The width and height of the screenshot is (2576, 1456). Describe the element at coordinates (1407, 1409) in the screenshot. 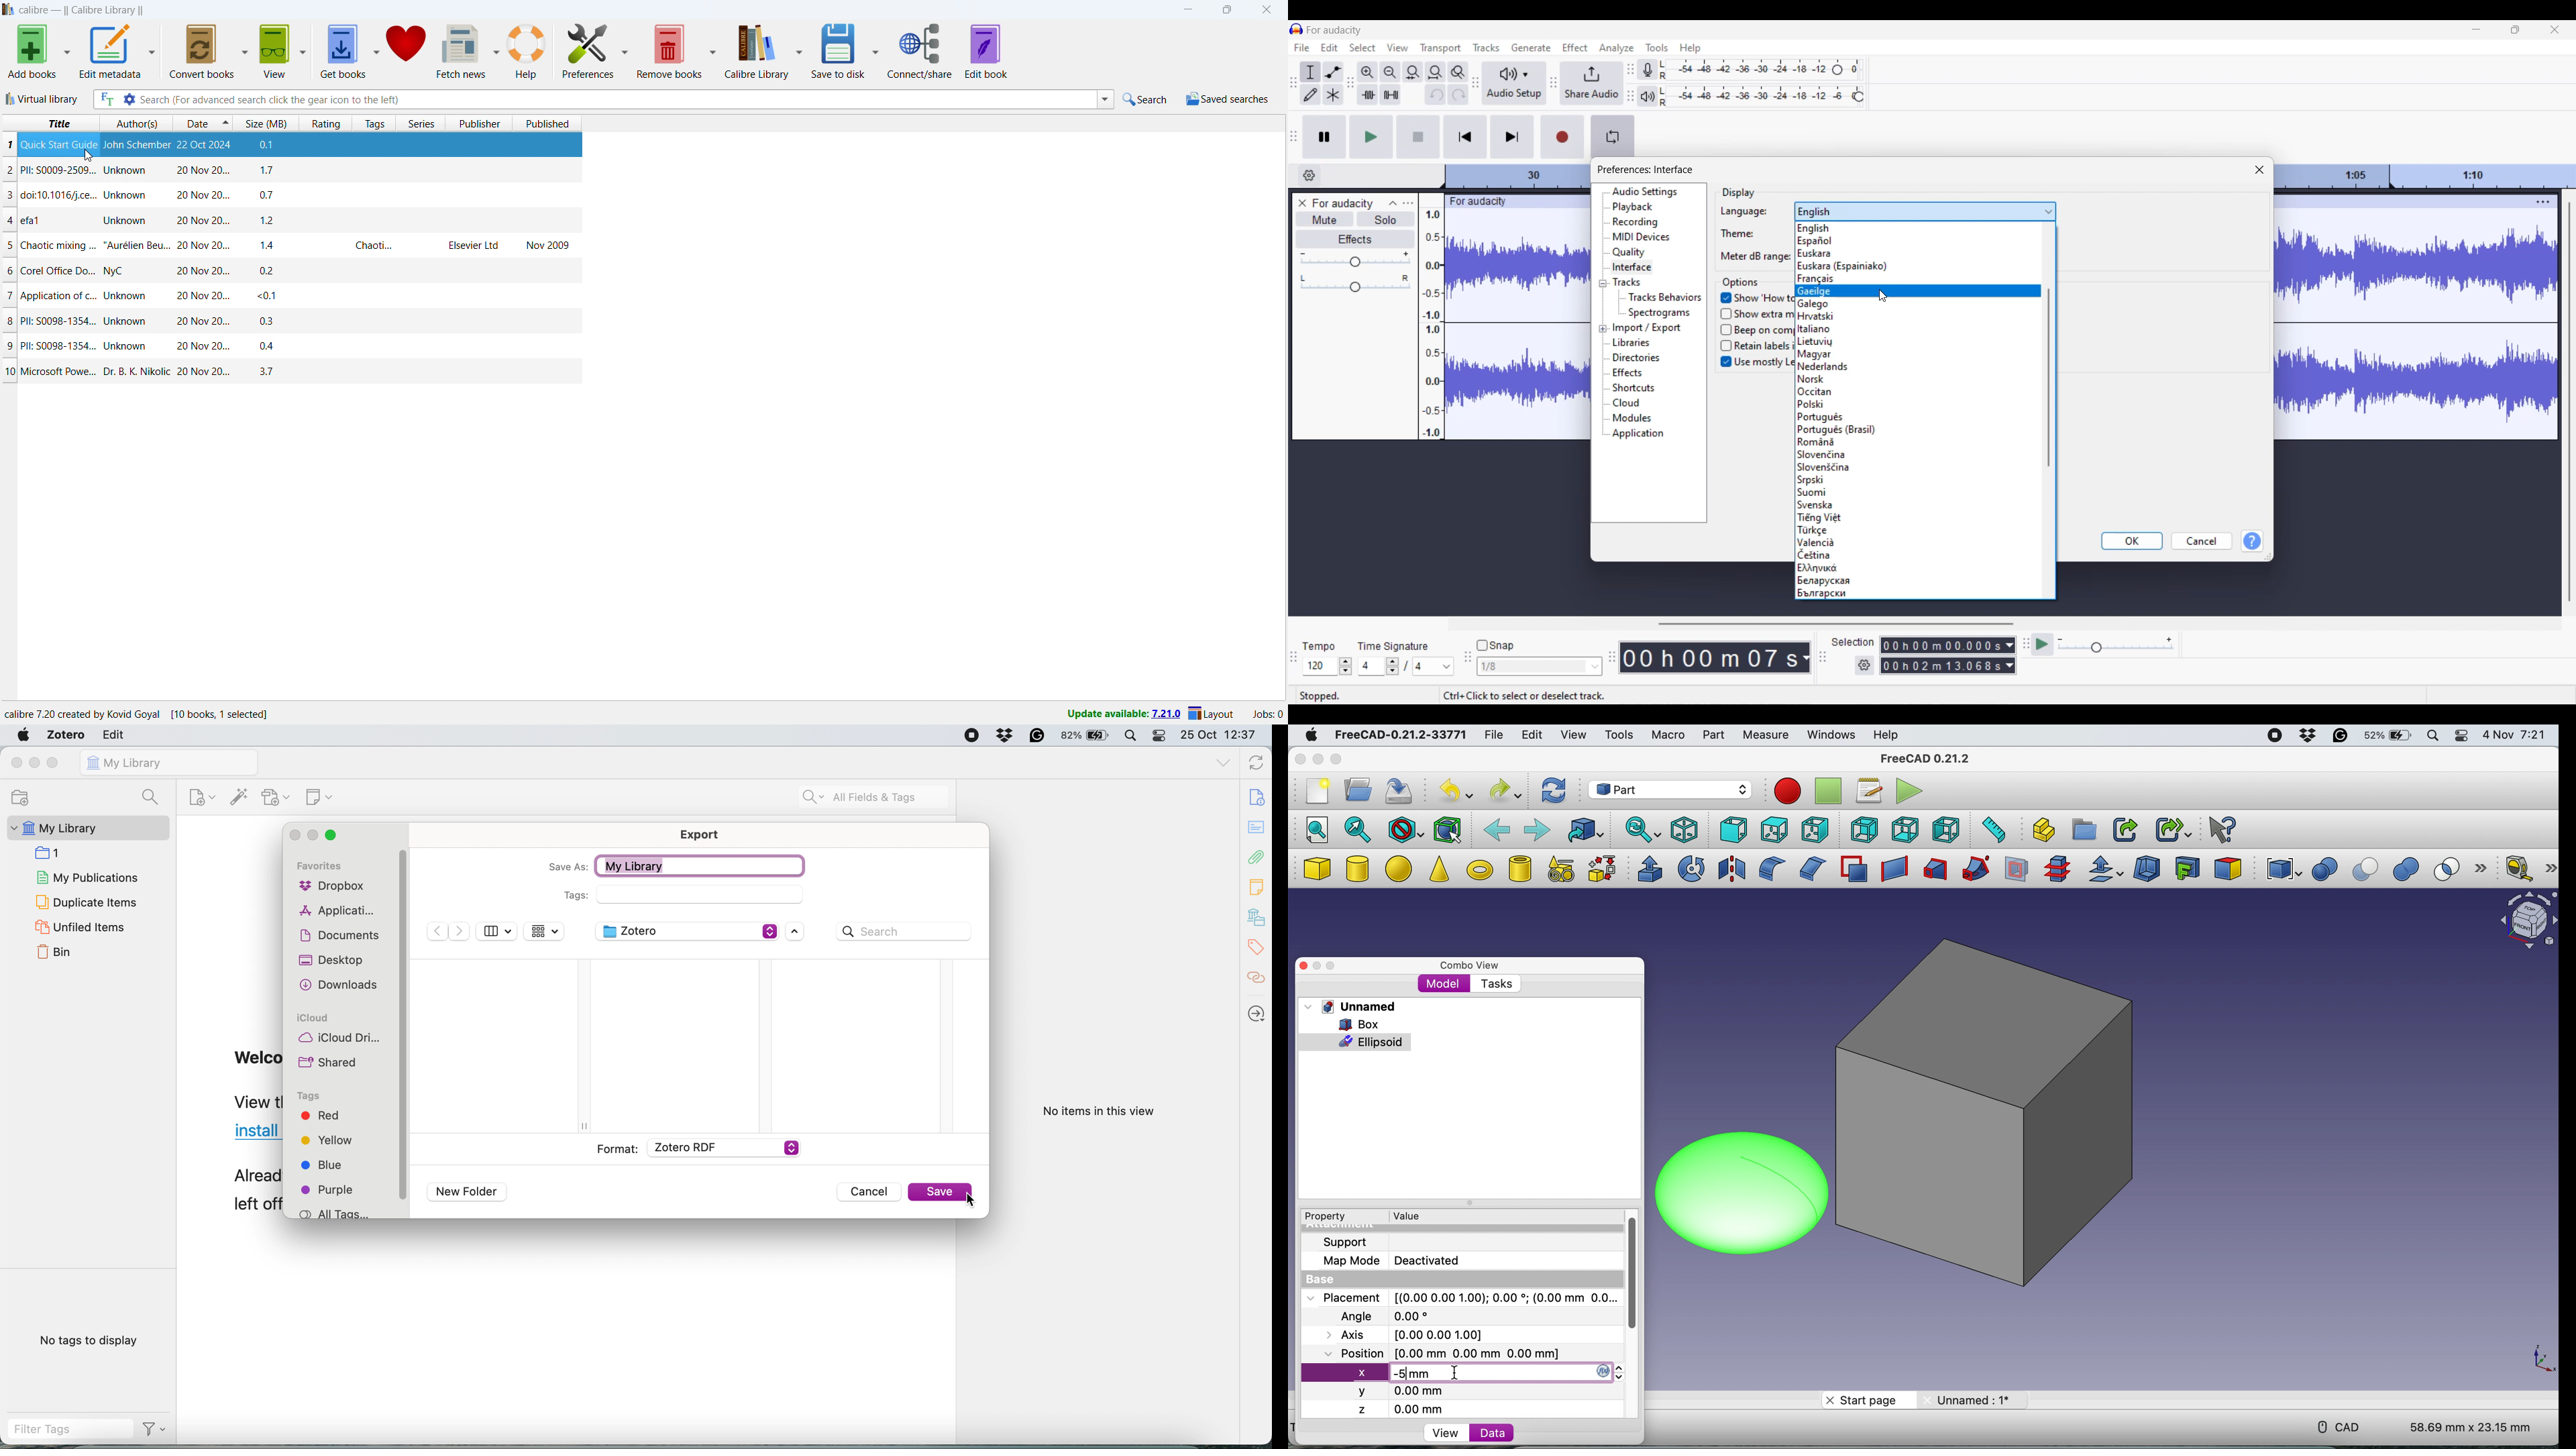

I see `z 0.00 mm` at that location.